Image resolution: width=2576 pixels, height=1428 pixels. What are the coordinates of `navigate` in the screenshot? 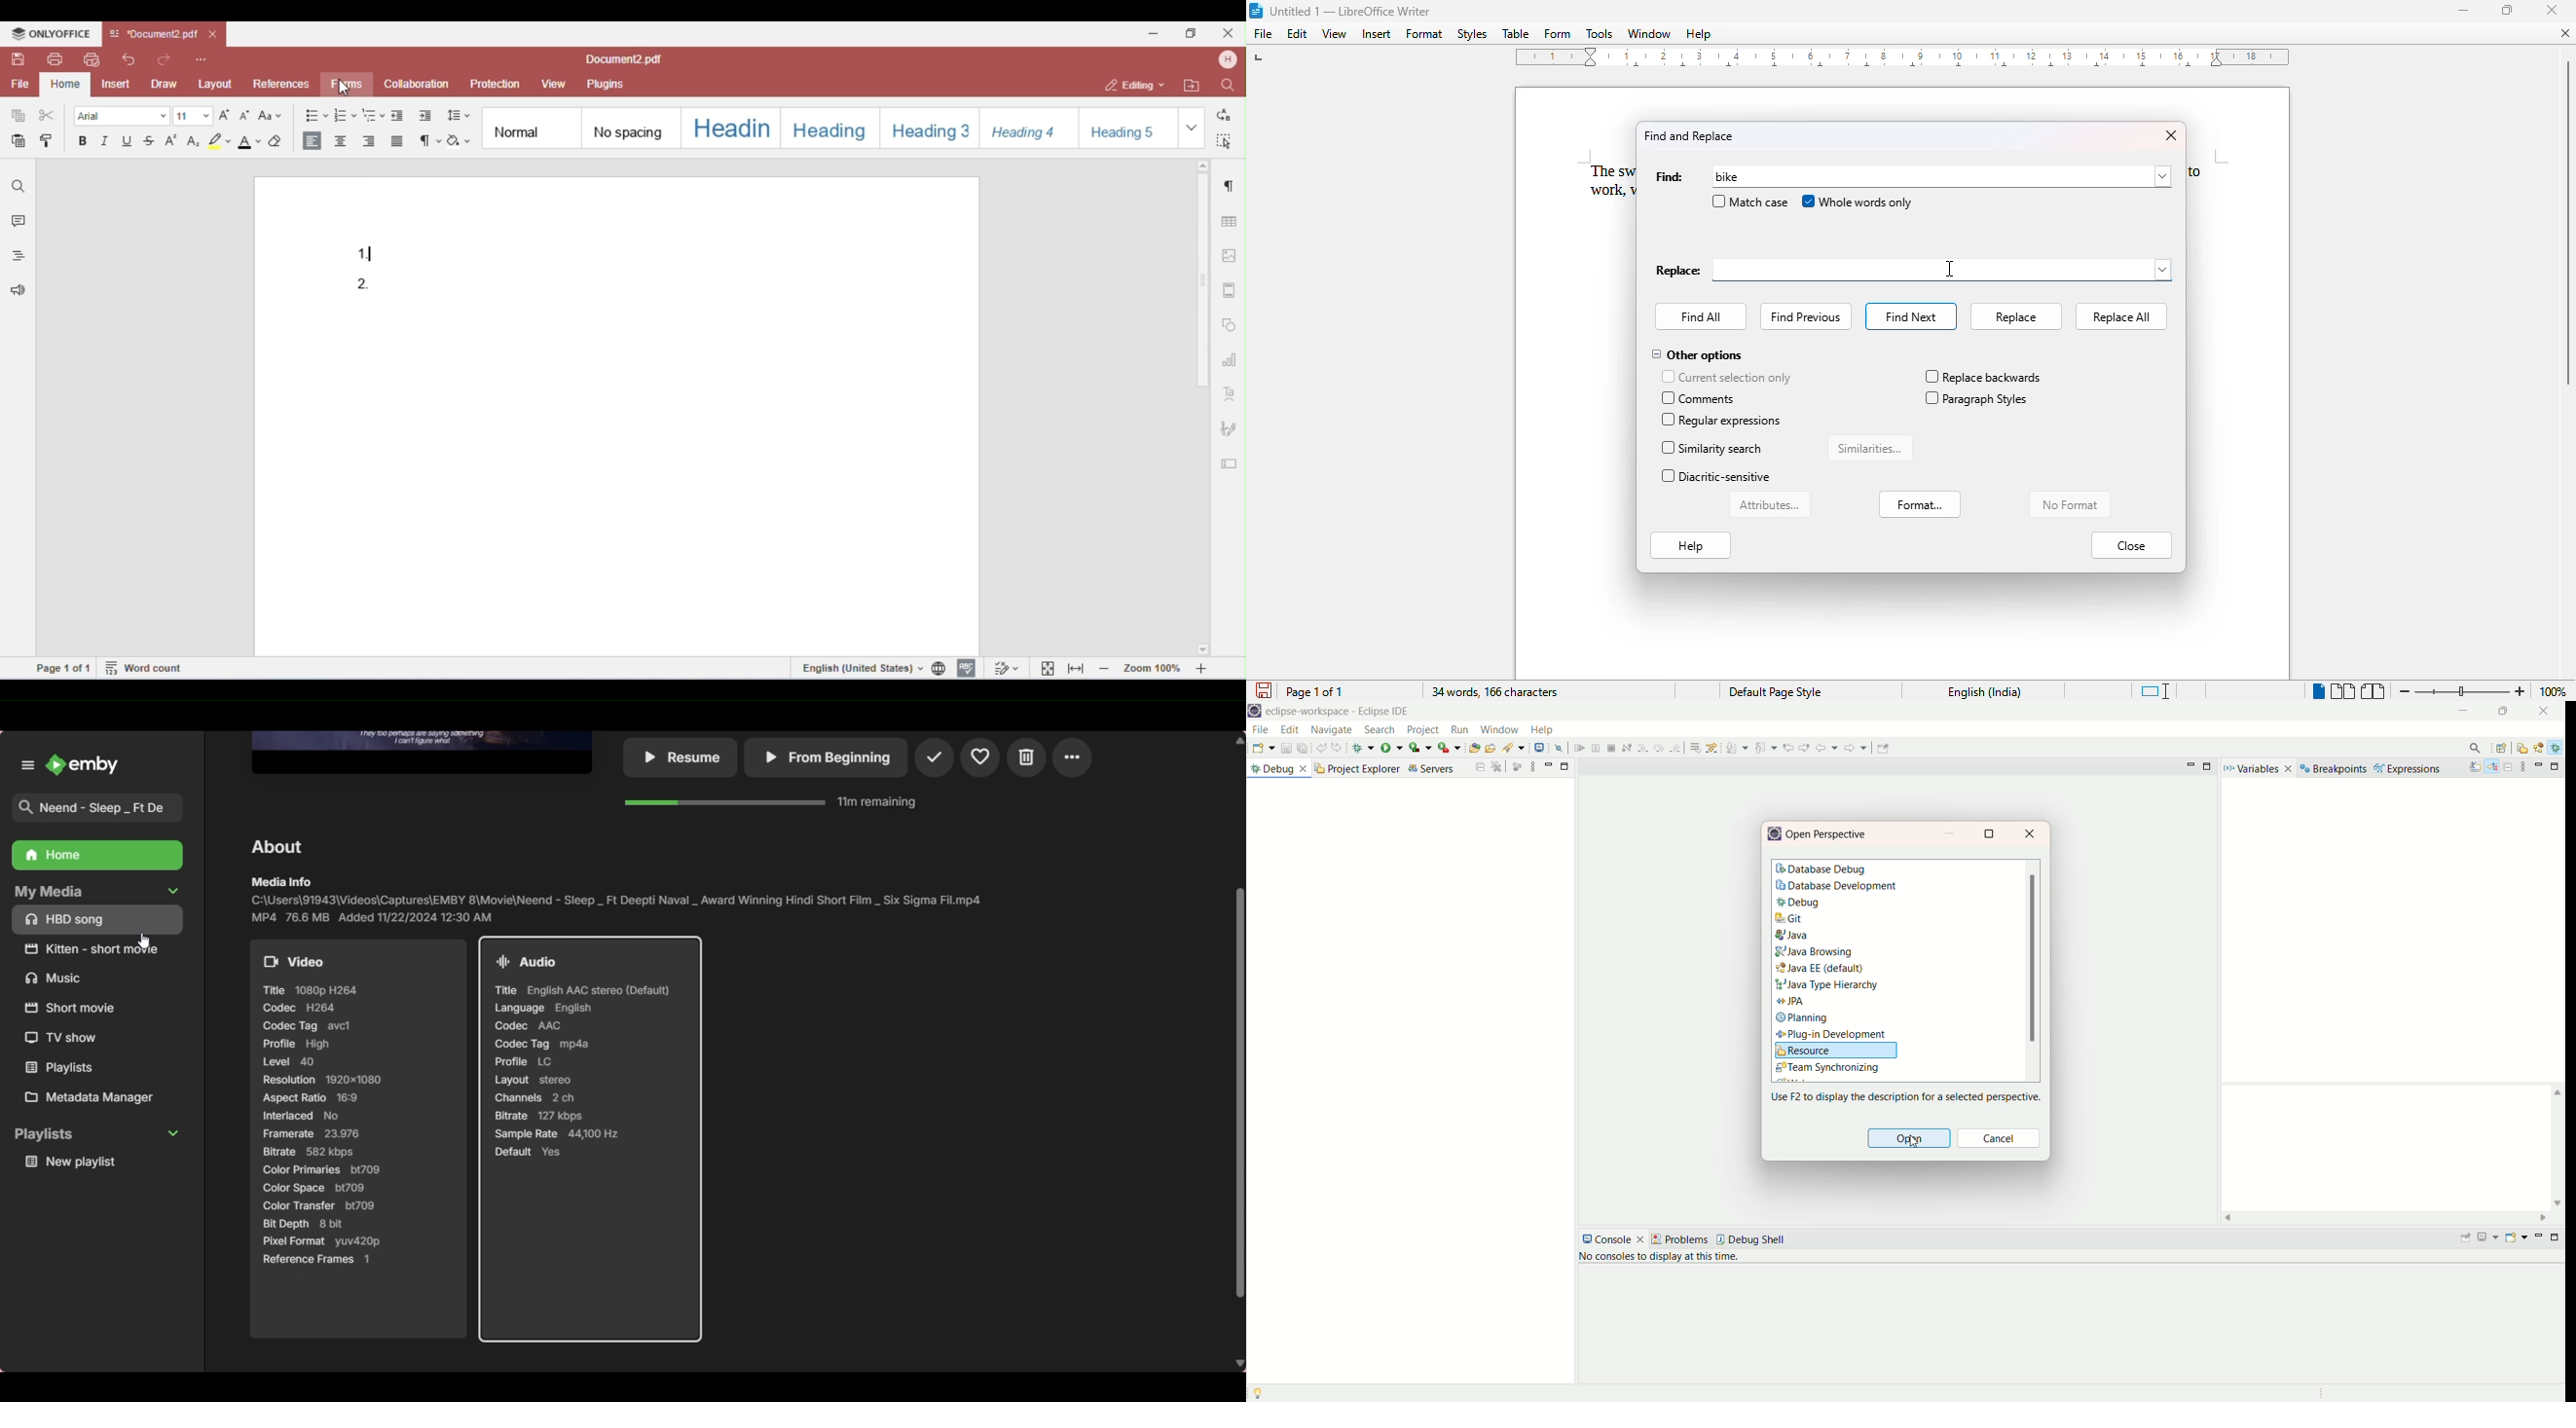 It's located at (1333, 731).